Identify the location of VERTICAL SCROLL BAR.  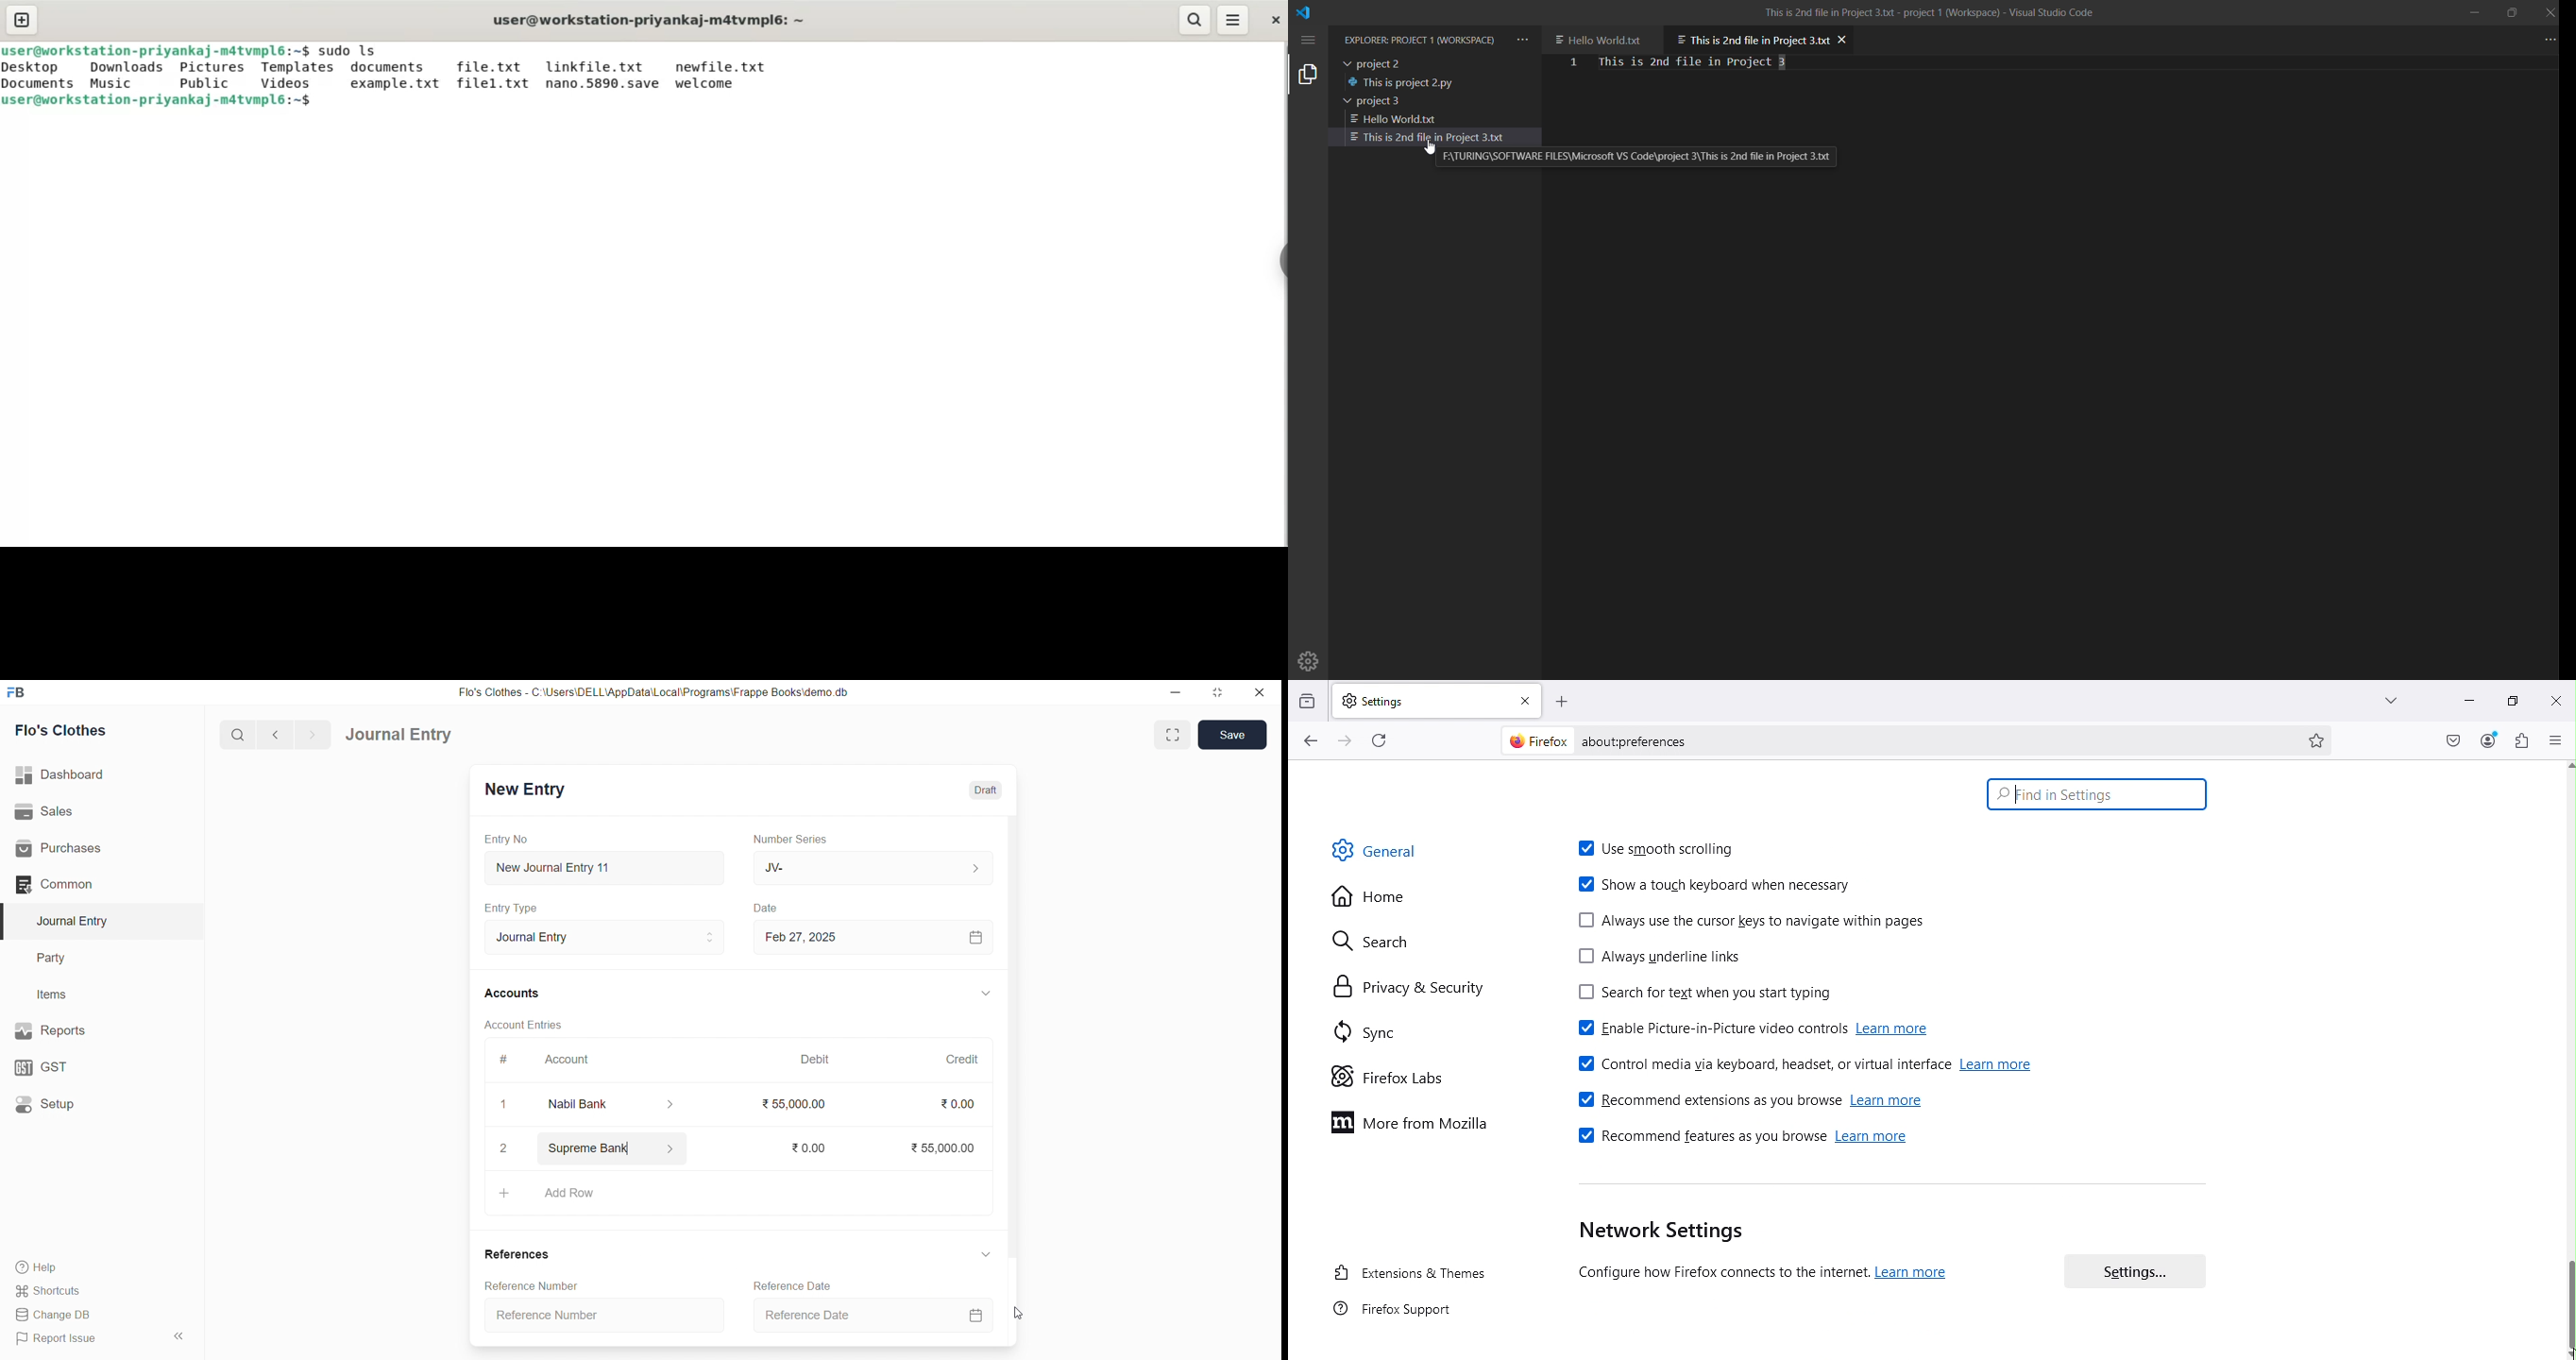
(1011, 1080).